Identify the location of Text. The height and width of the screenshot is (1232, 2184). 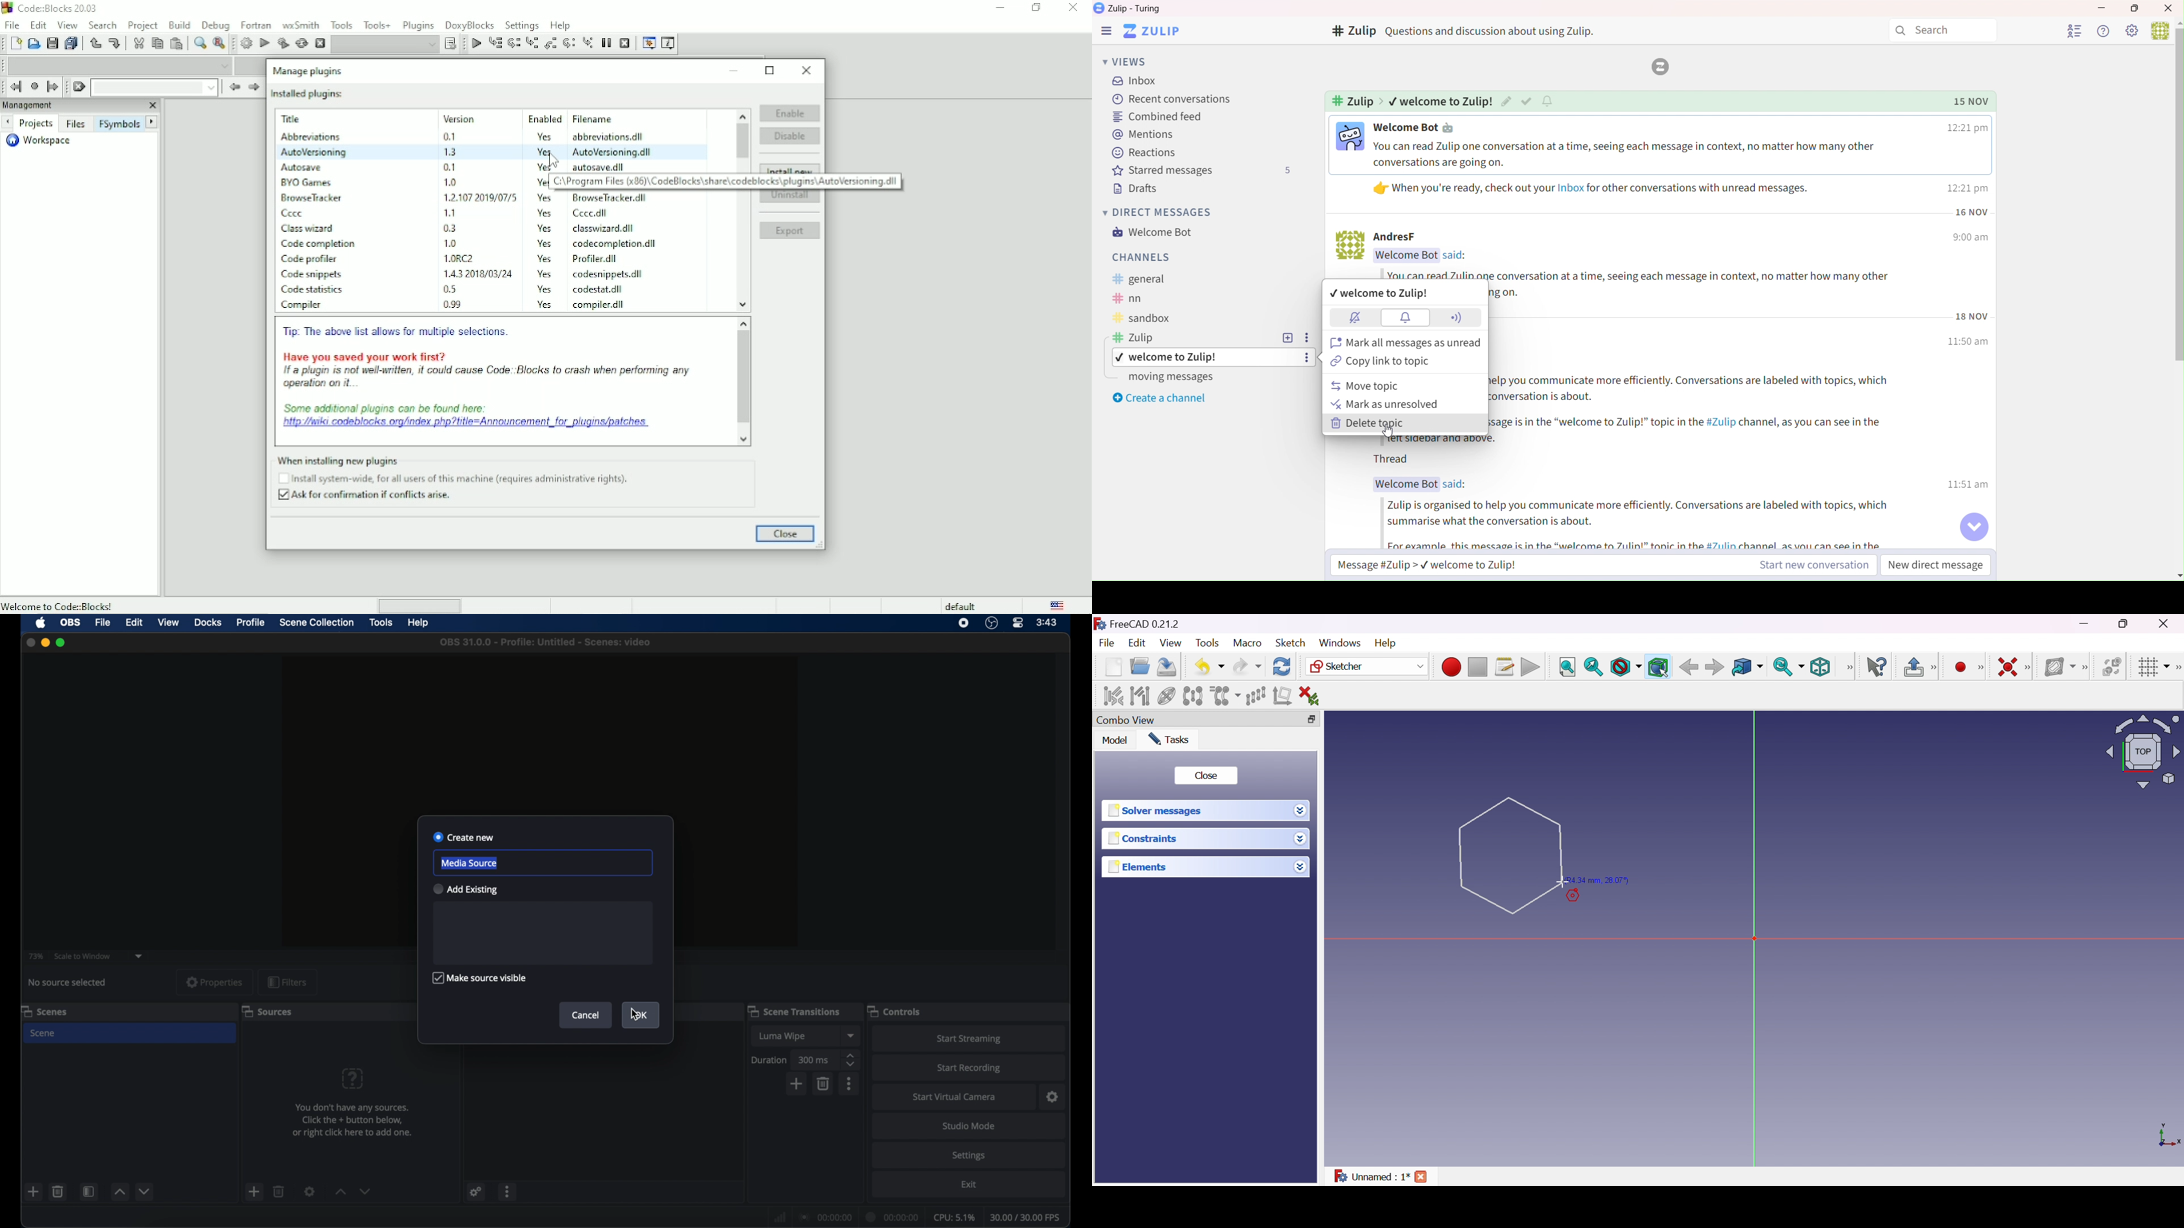
(1407, 256).